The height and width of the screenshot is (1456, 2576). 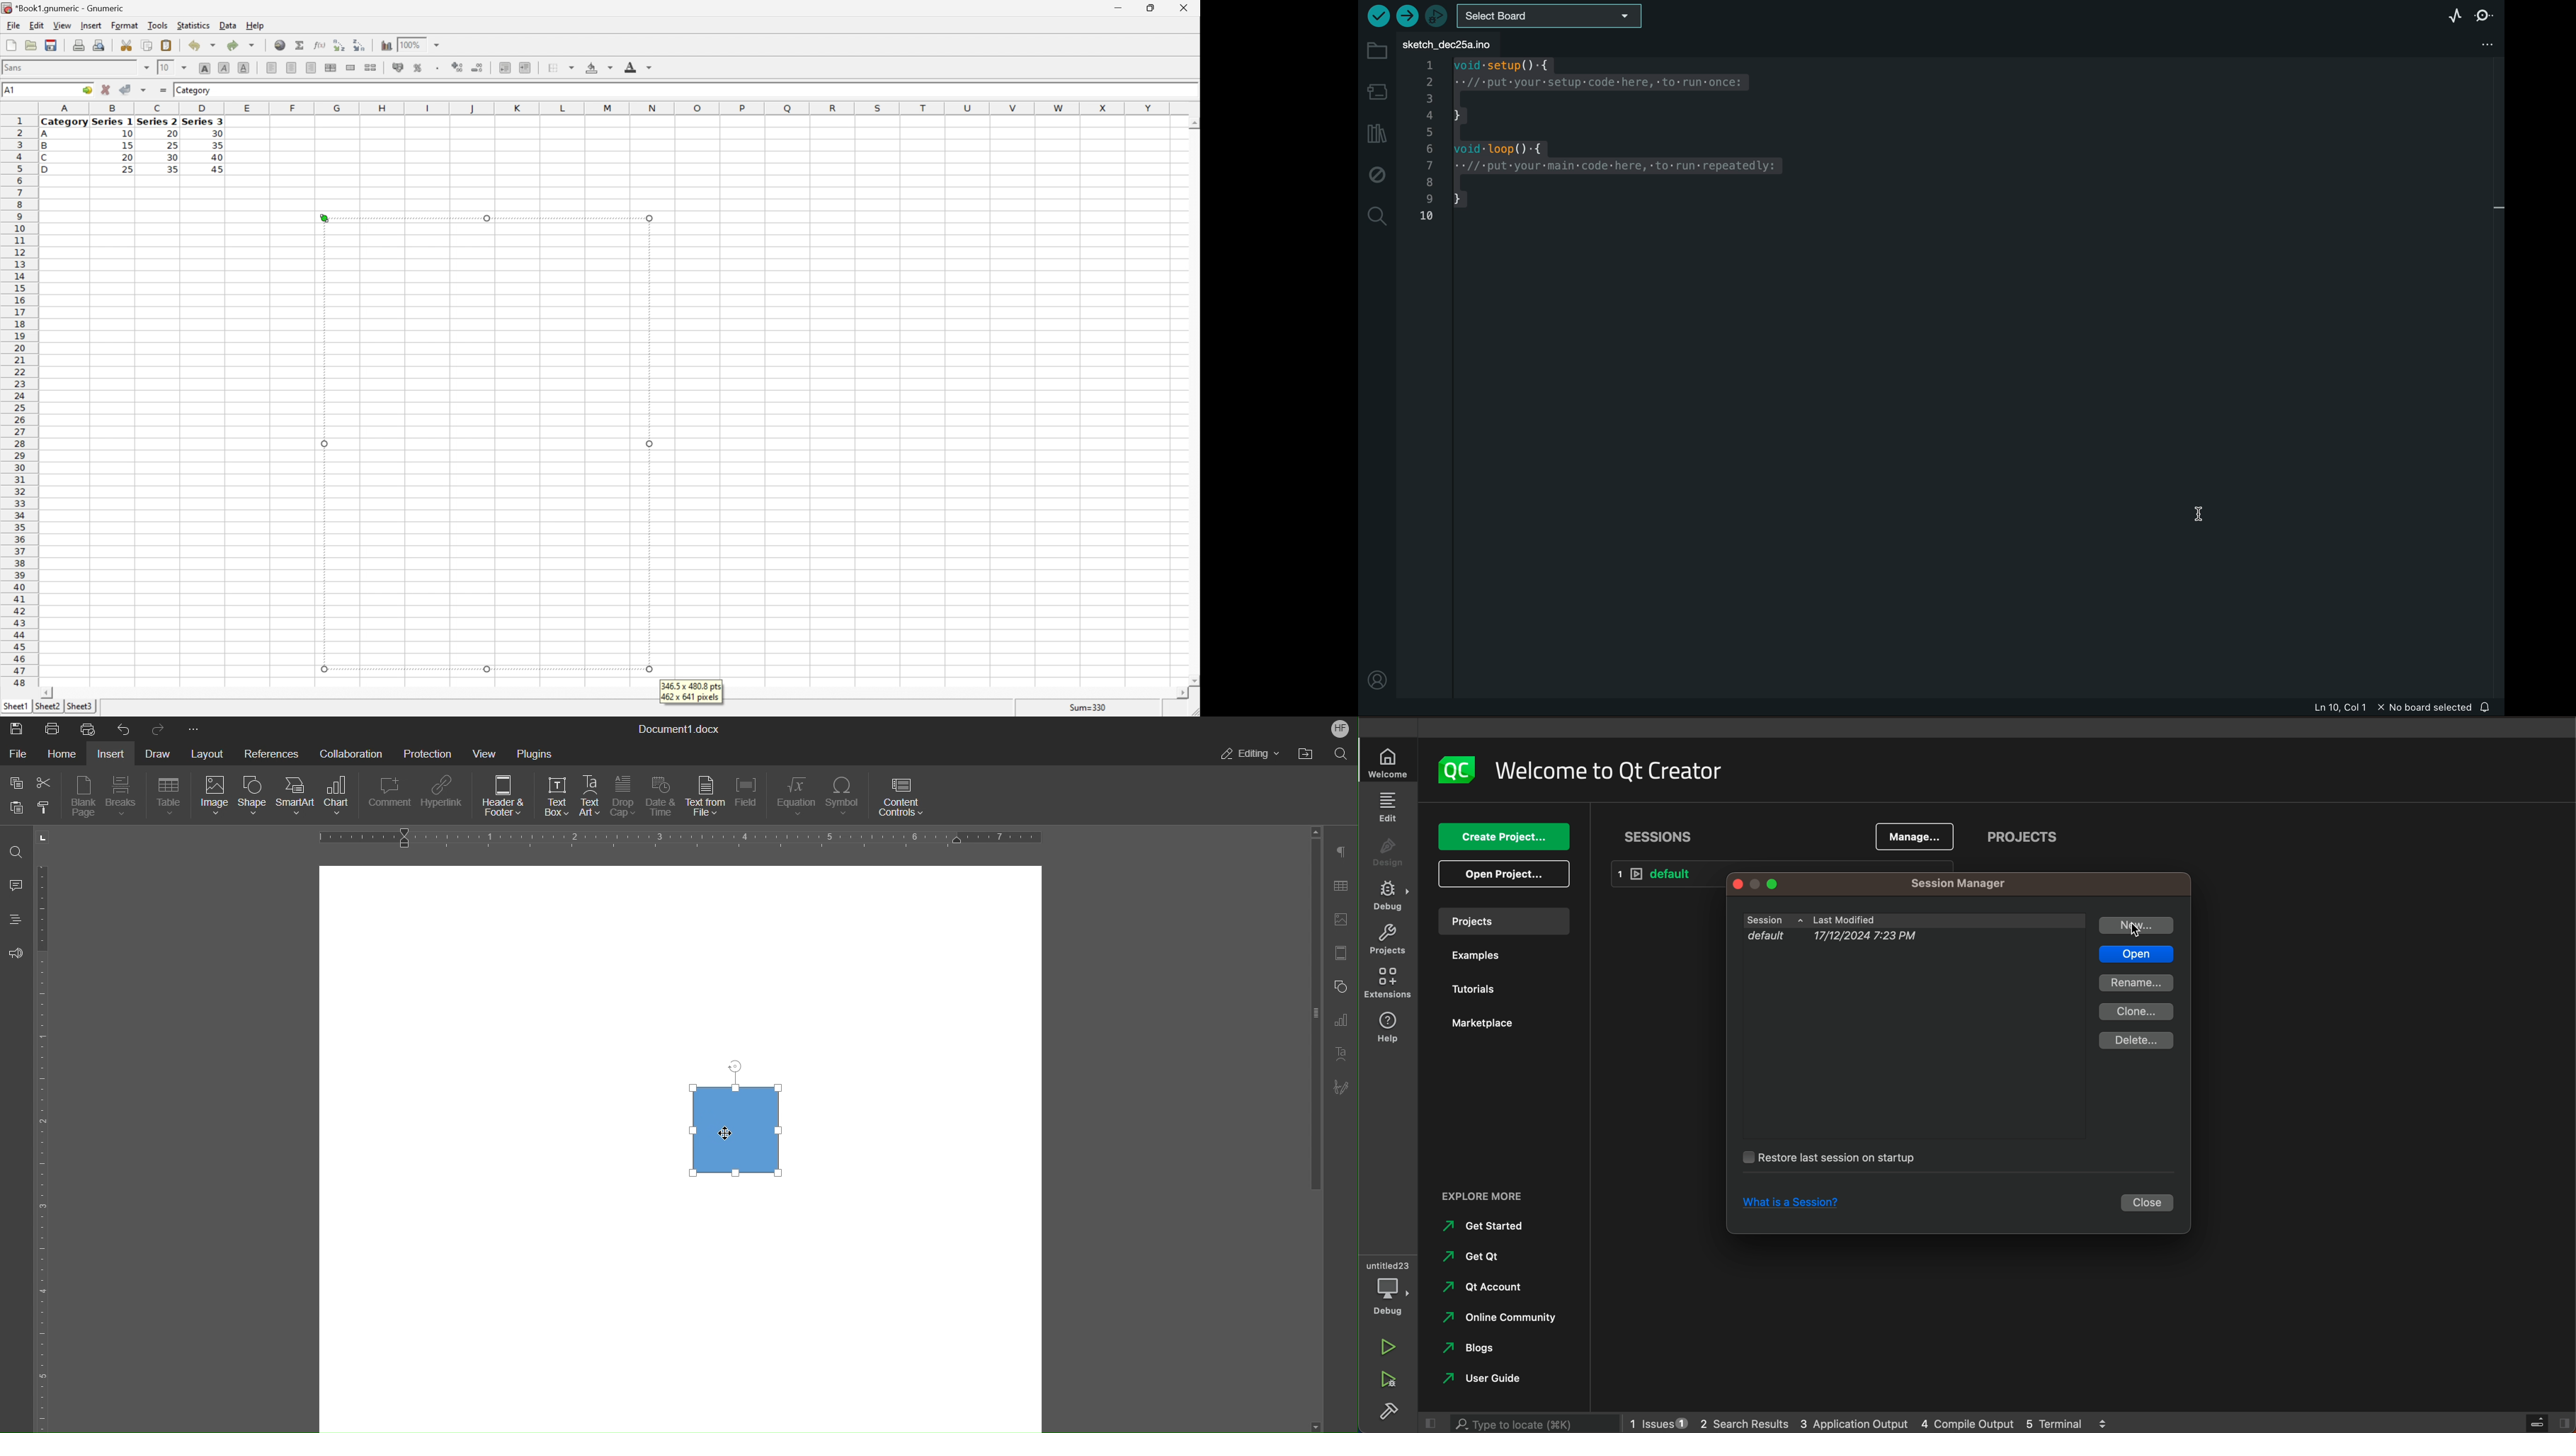 I want to click on Increase the number of decimals displayed, so click(x=459, y=67).